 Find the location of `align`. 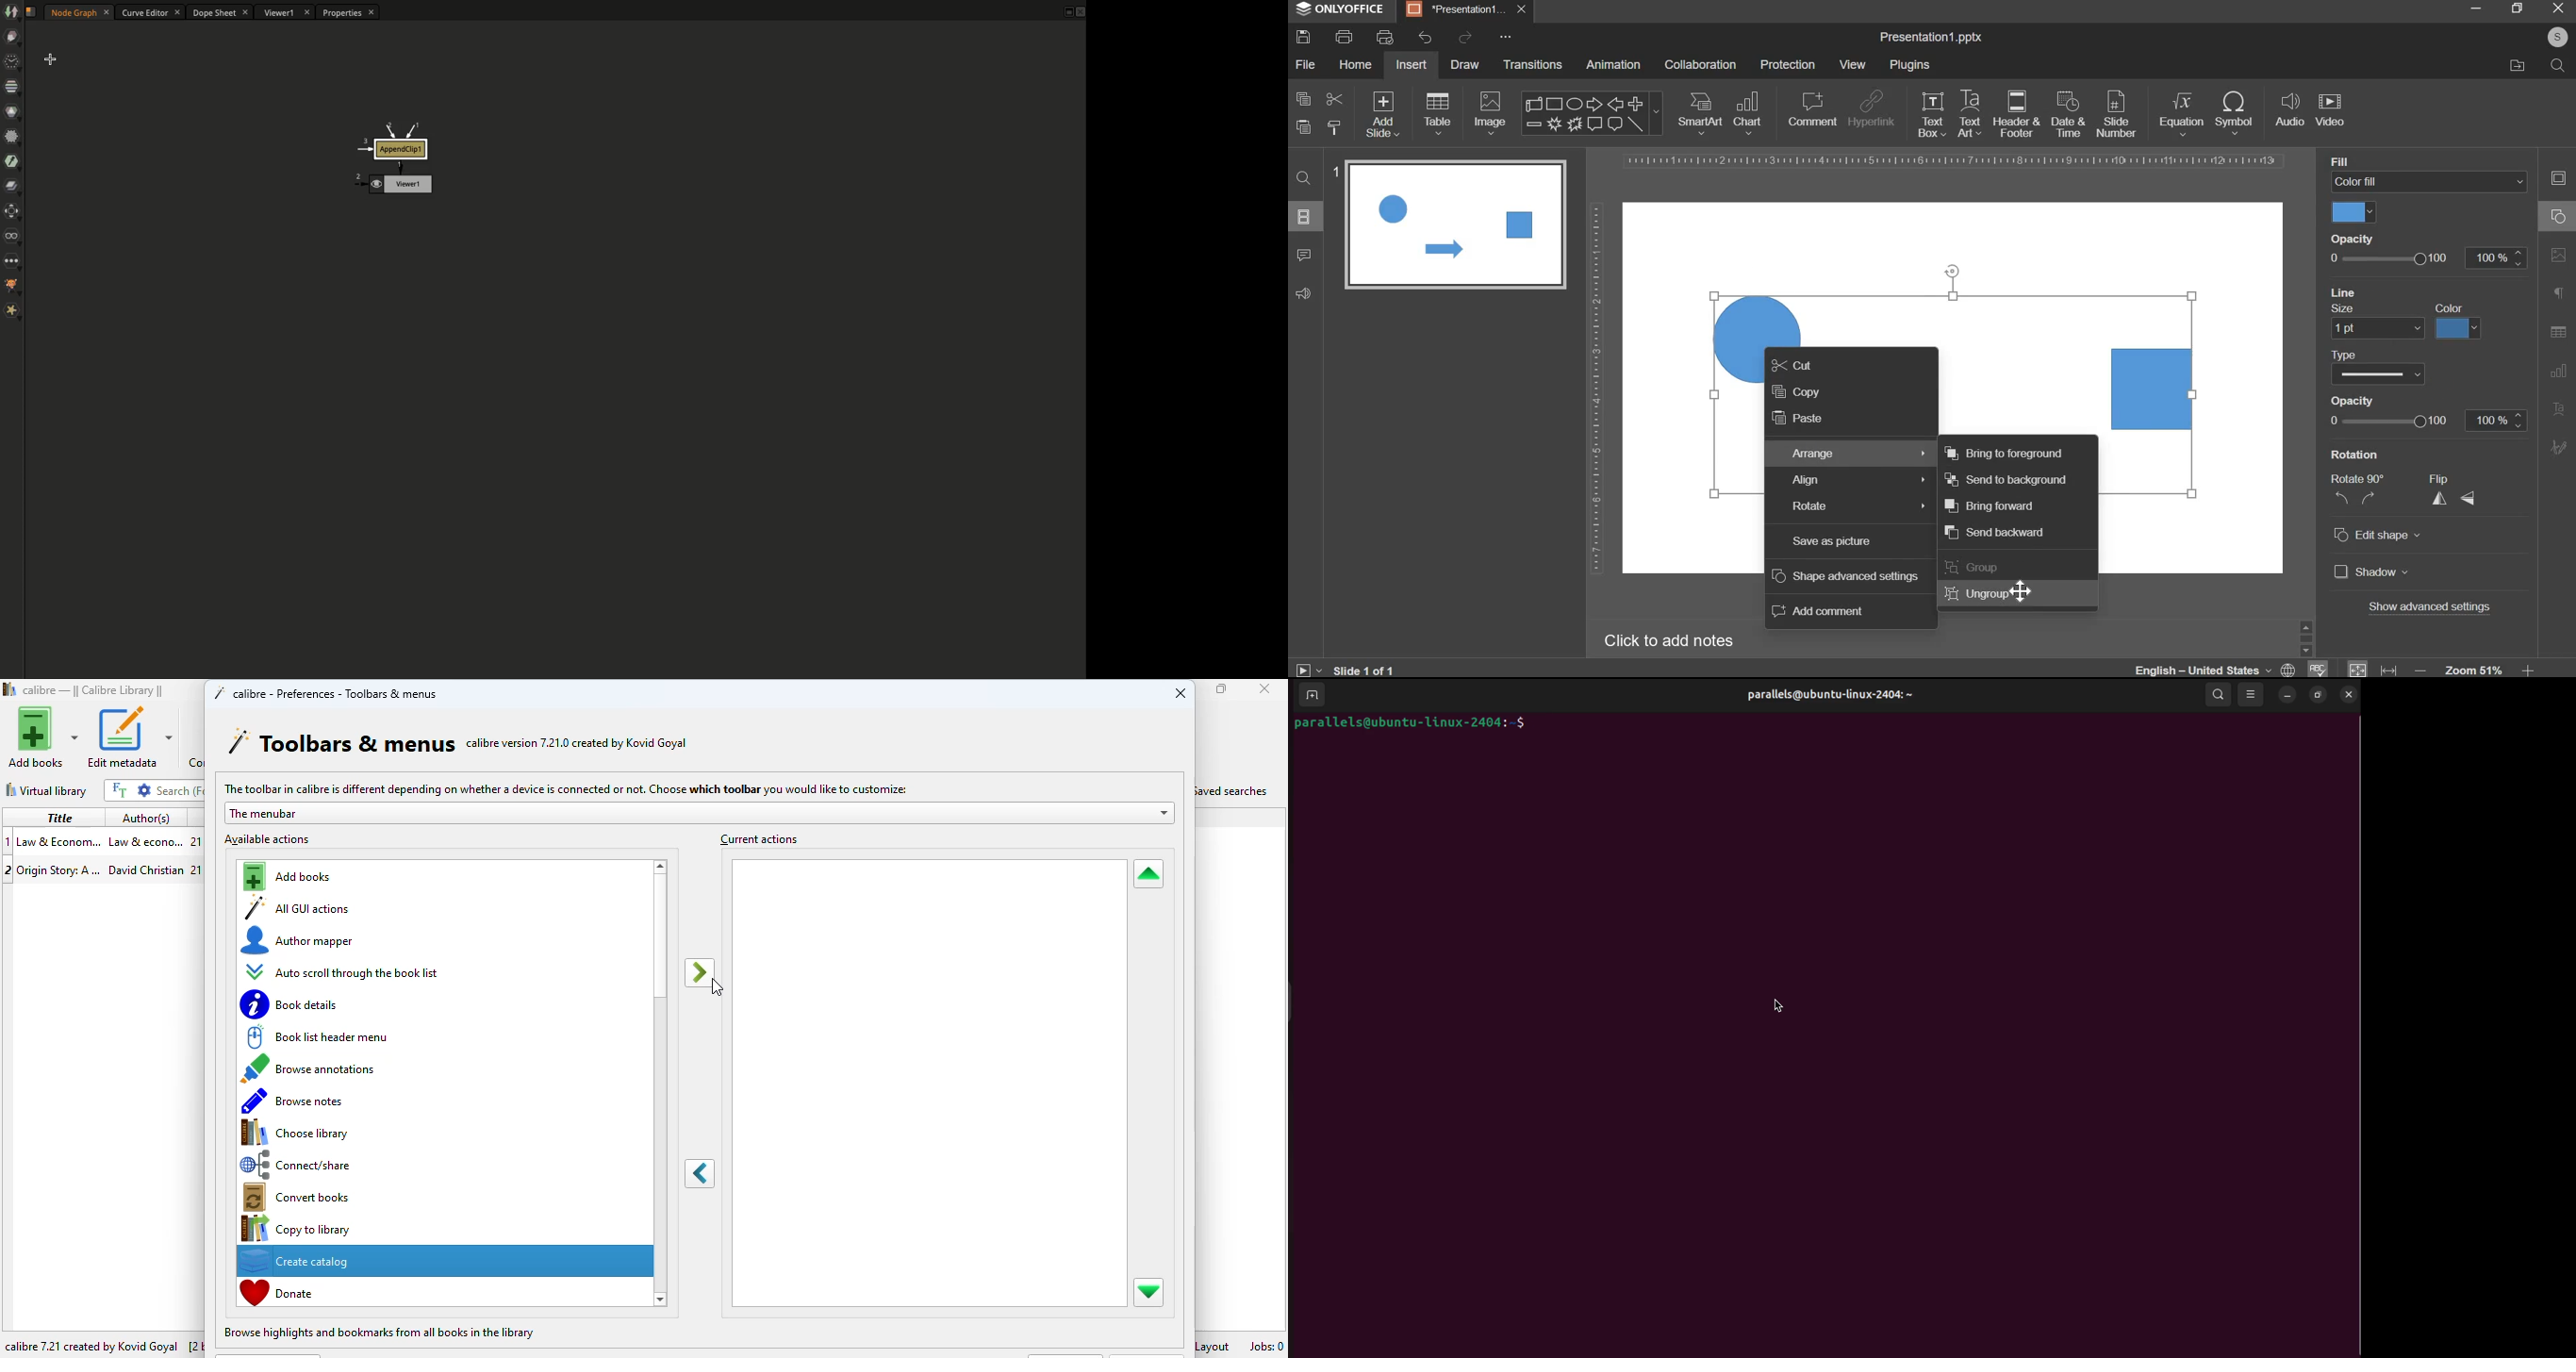

align is located at coordinates (1861, 480).